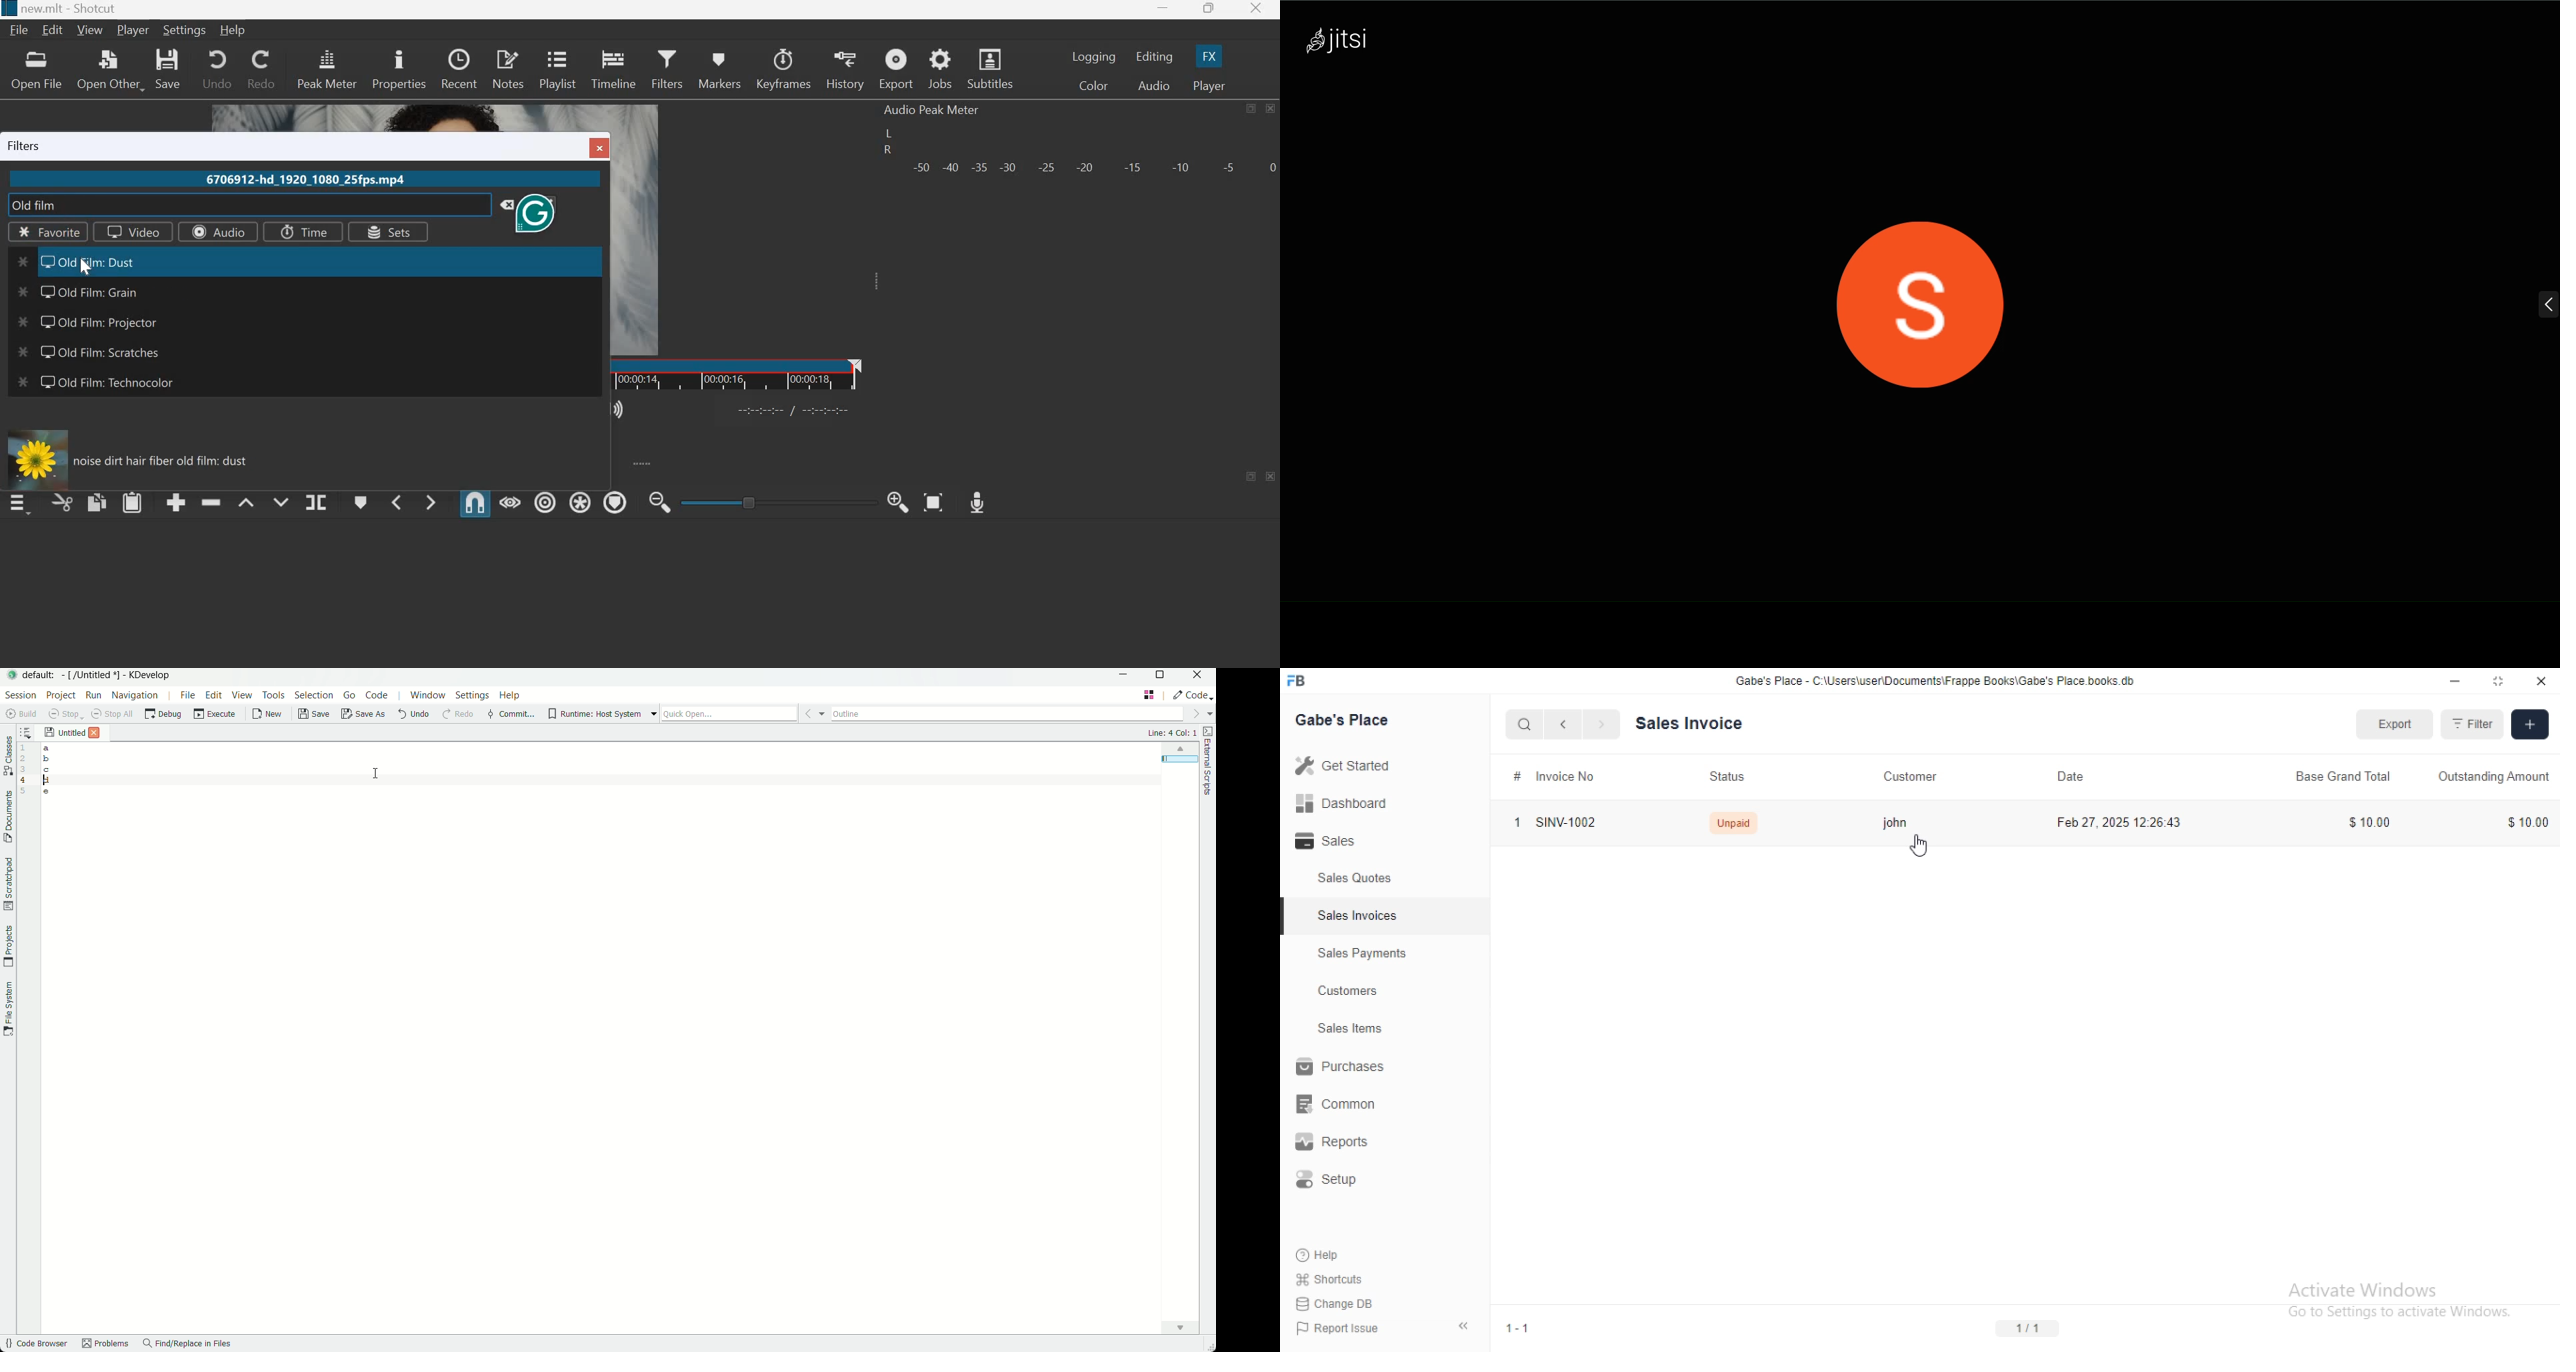 The height and width of the screenshot is (1372, 2576). Describe the element at coordinates (327, 68) in the screenshot. I see `peak meter` at that location.